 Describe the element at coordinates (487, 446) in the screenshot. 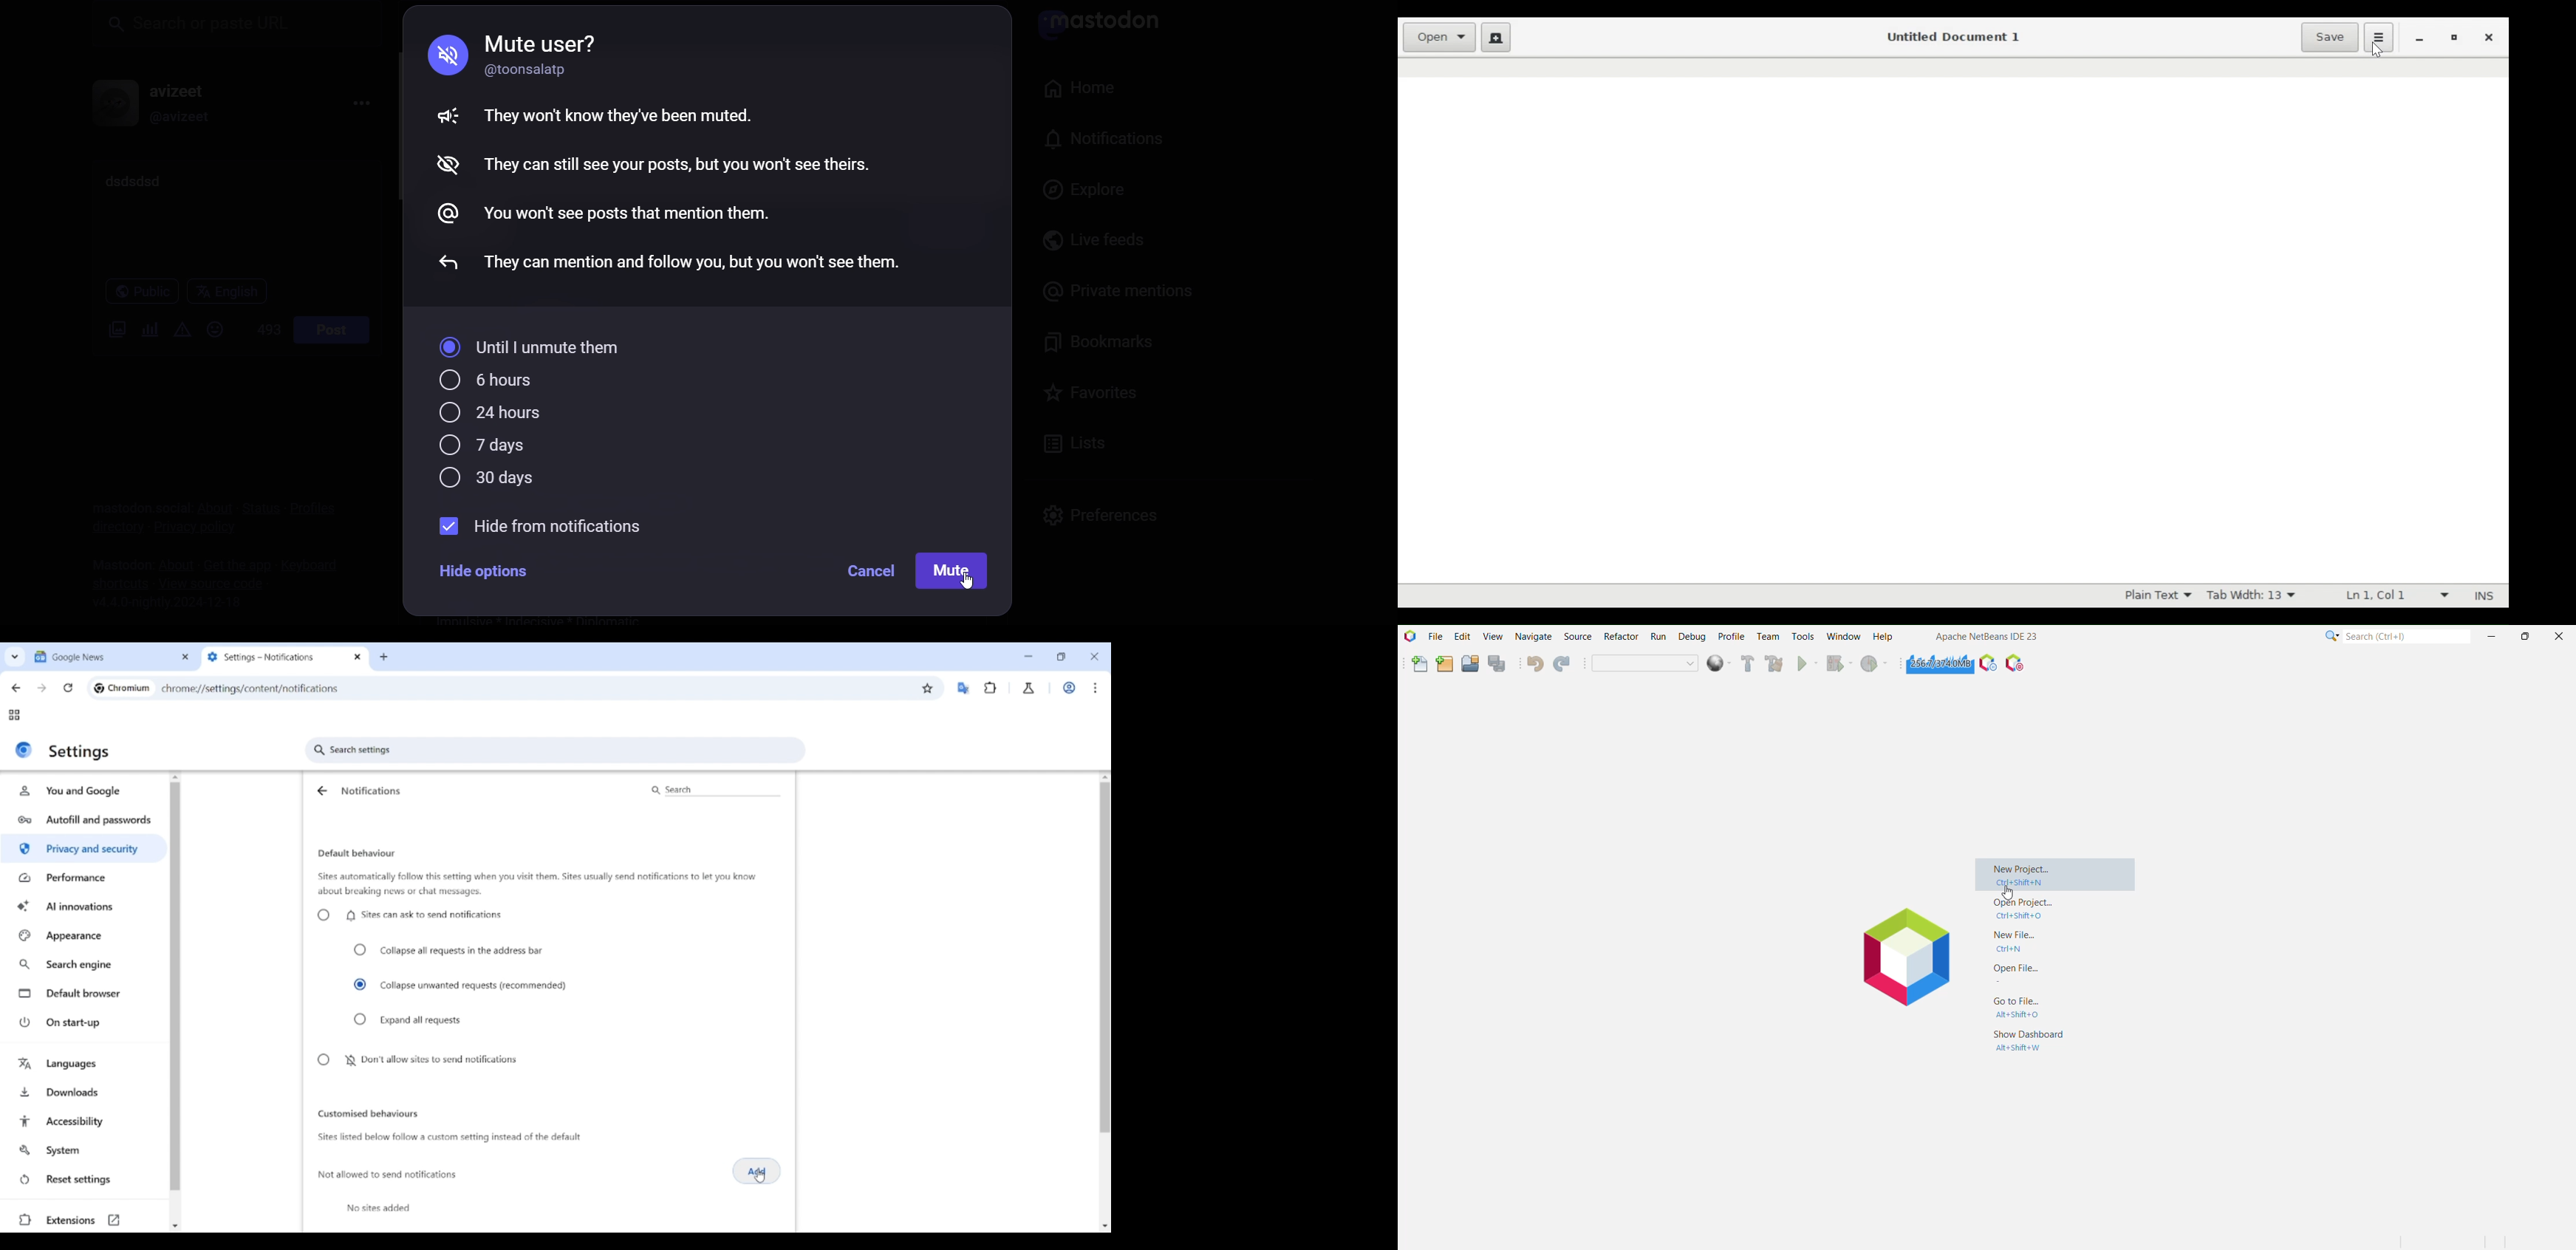

I see `7 days` at that location.